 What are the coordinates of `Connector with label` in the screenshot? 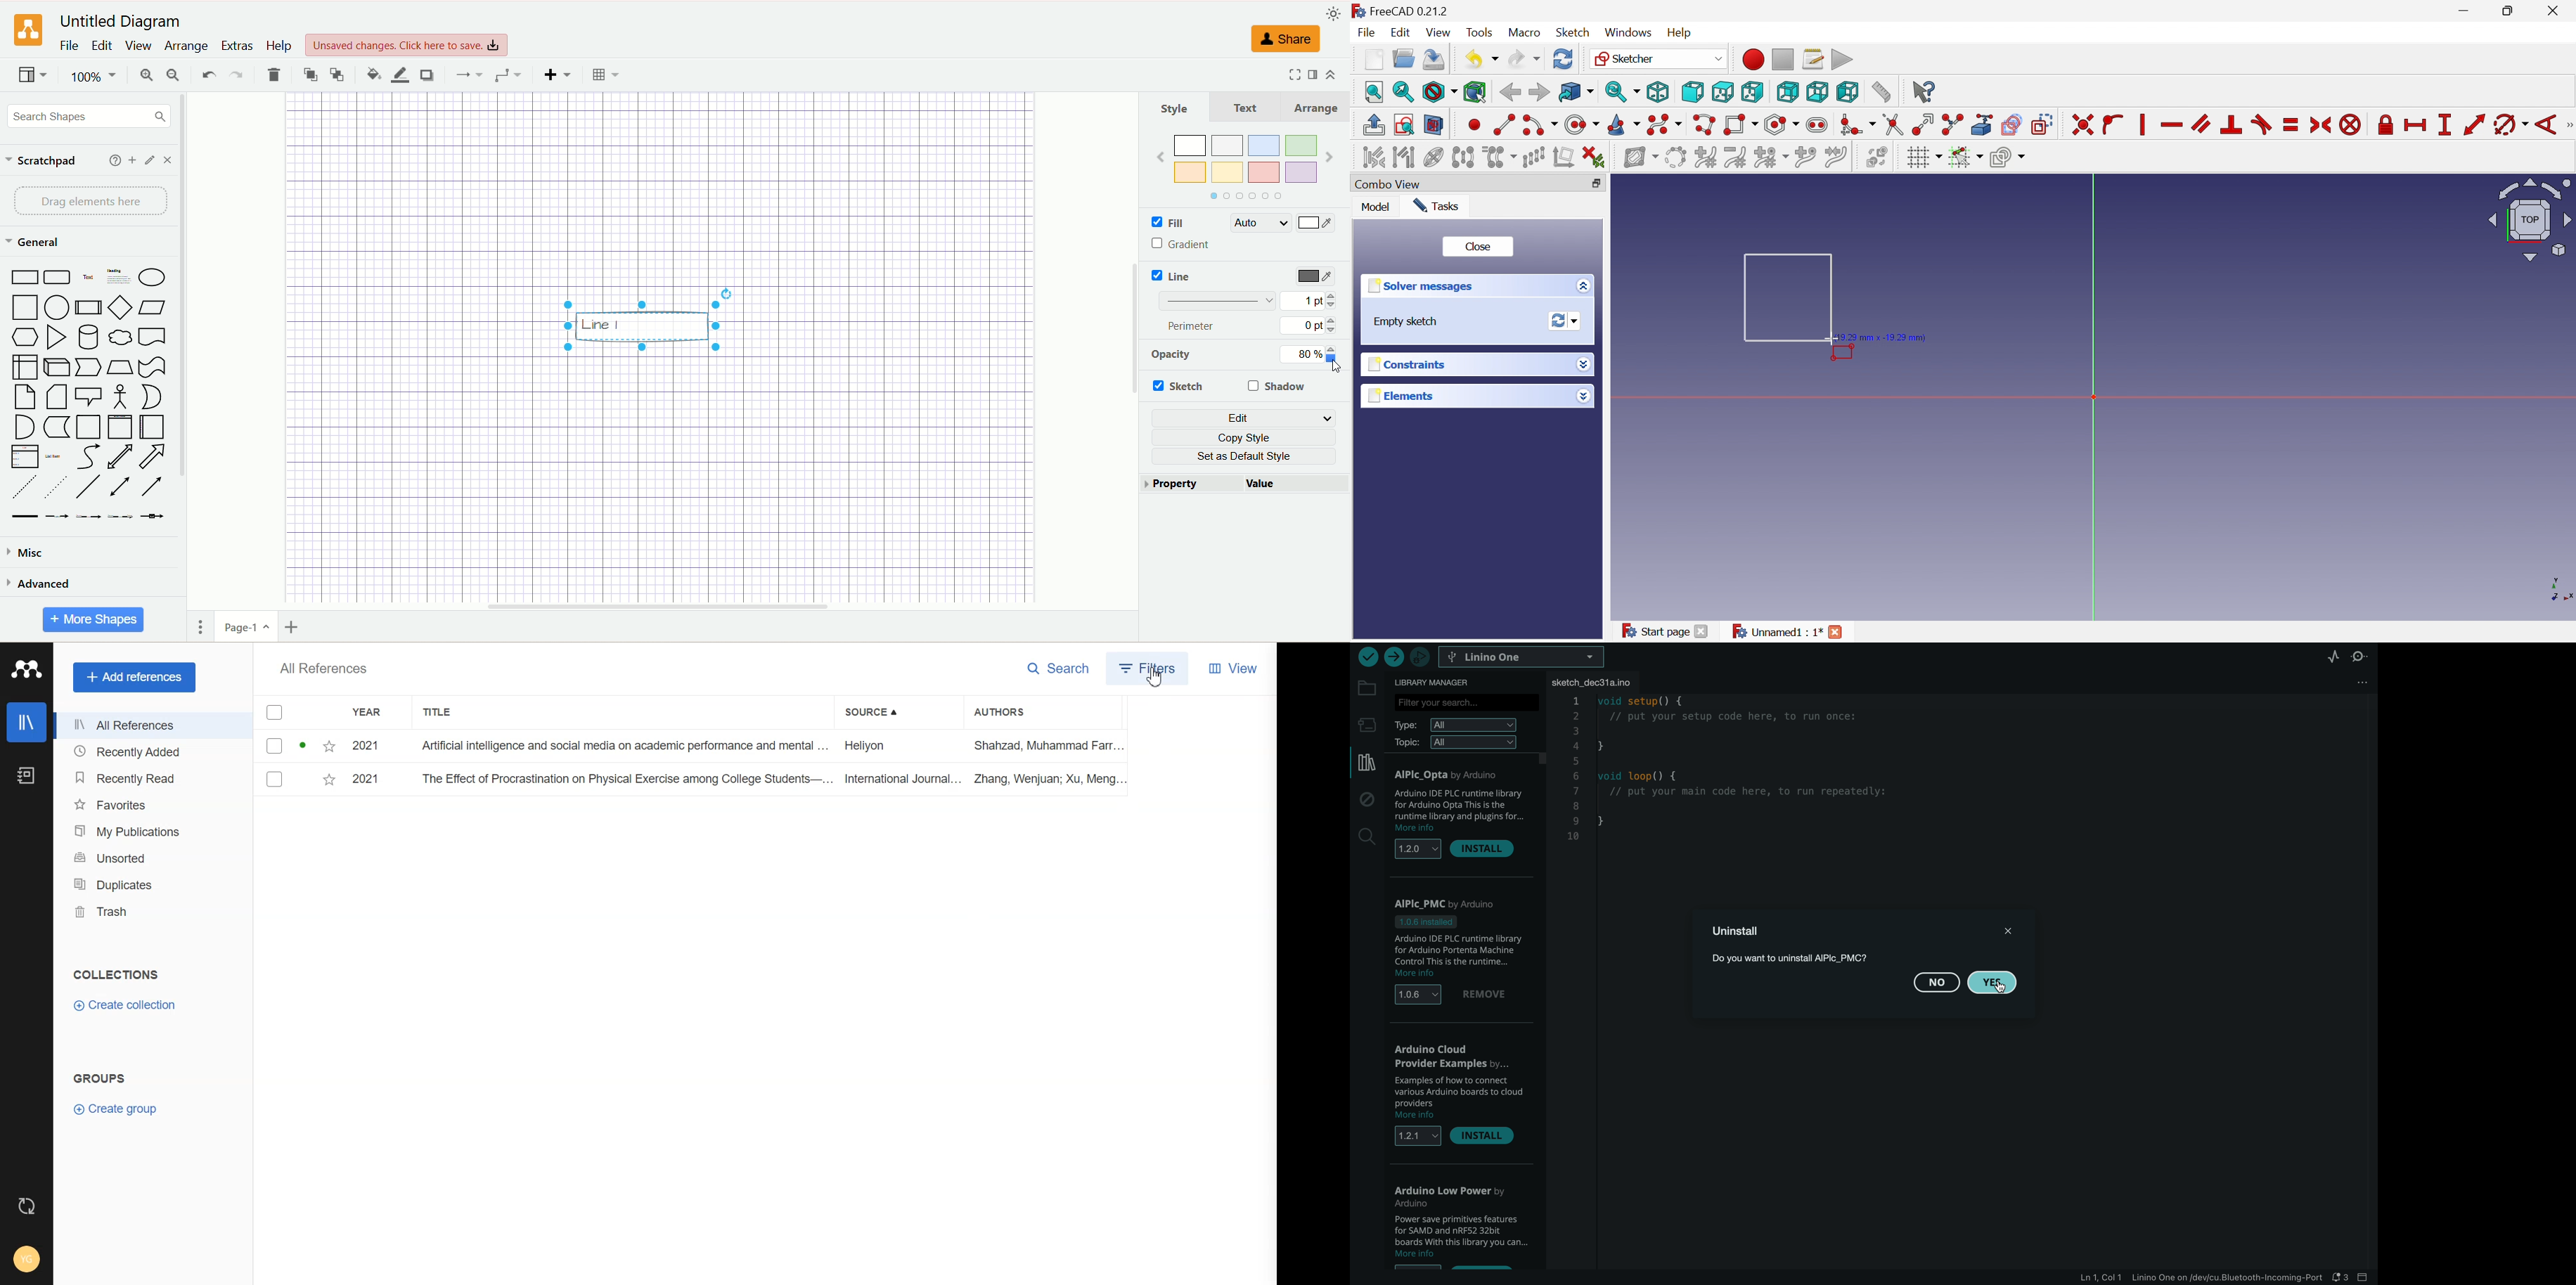 It's located at (57, 517).